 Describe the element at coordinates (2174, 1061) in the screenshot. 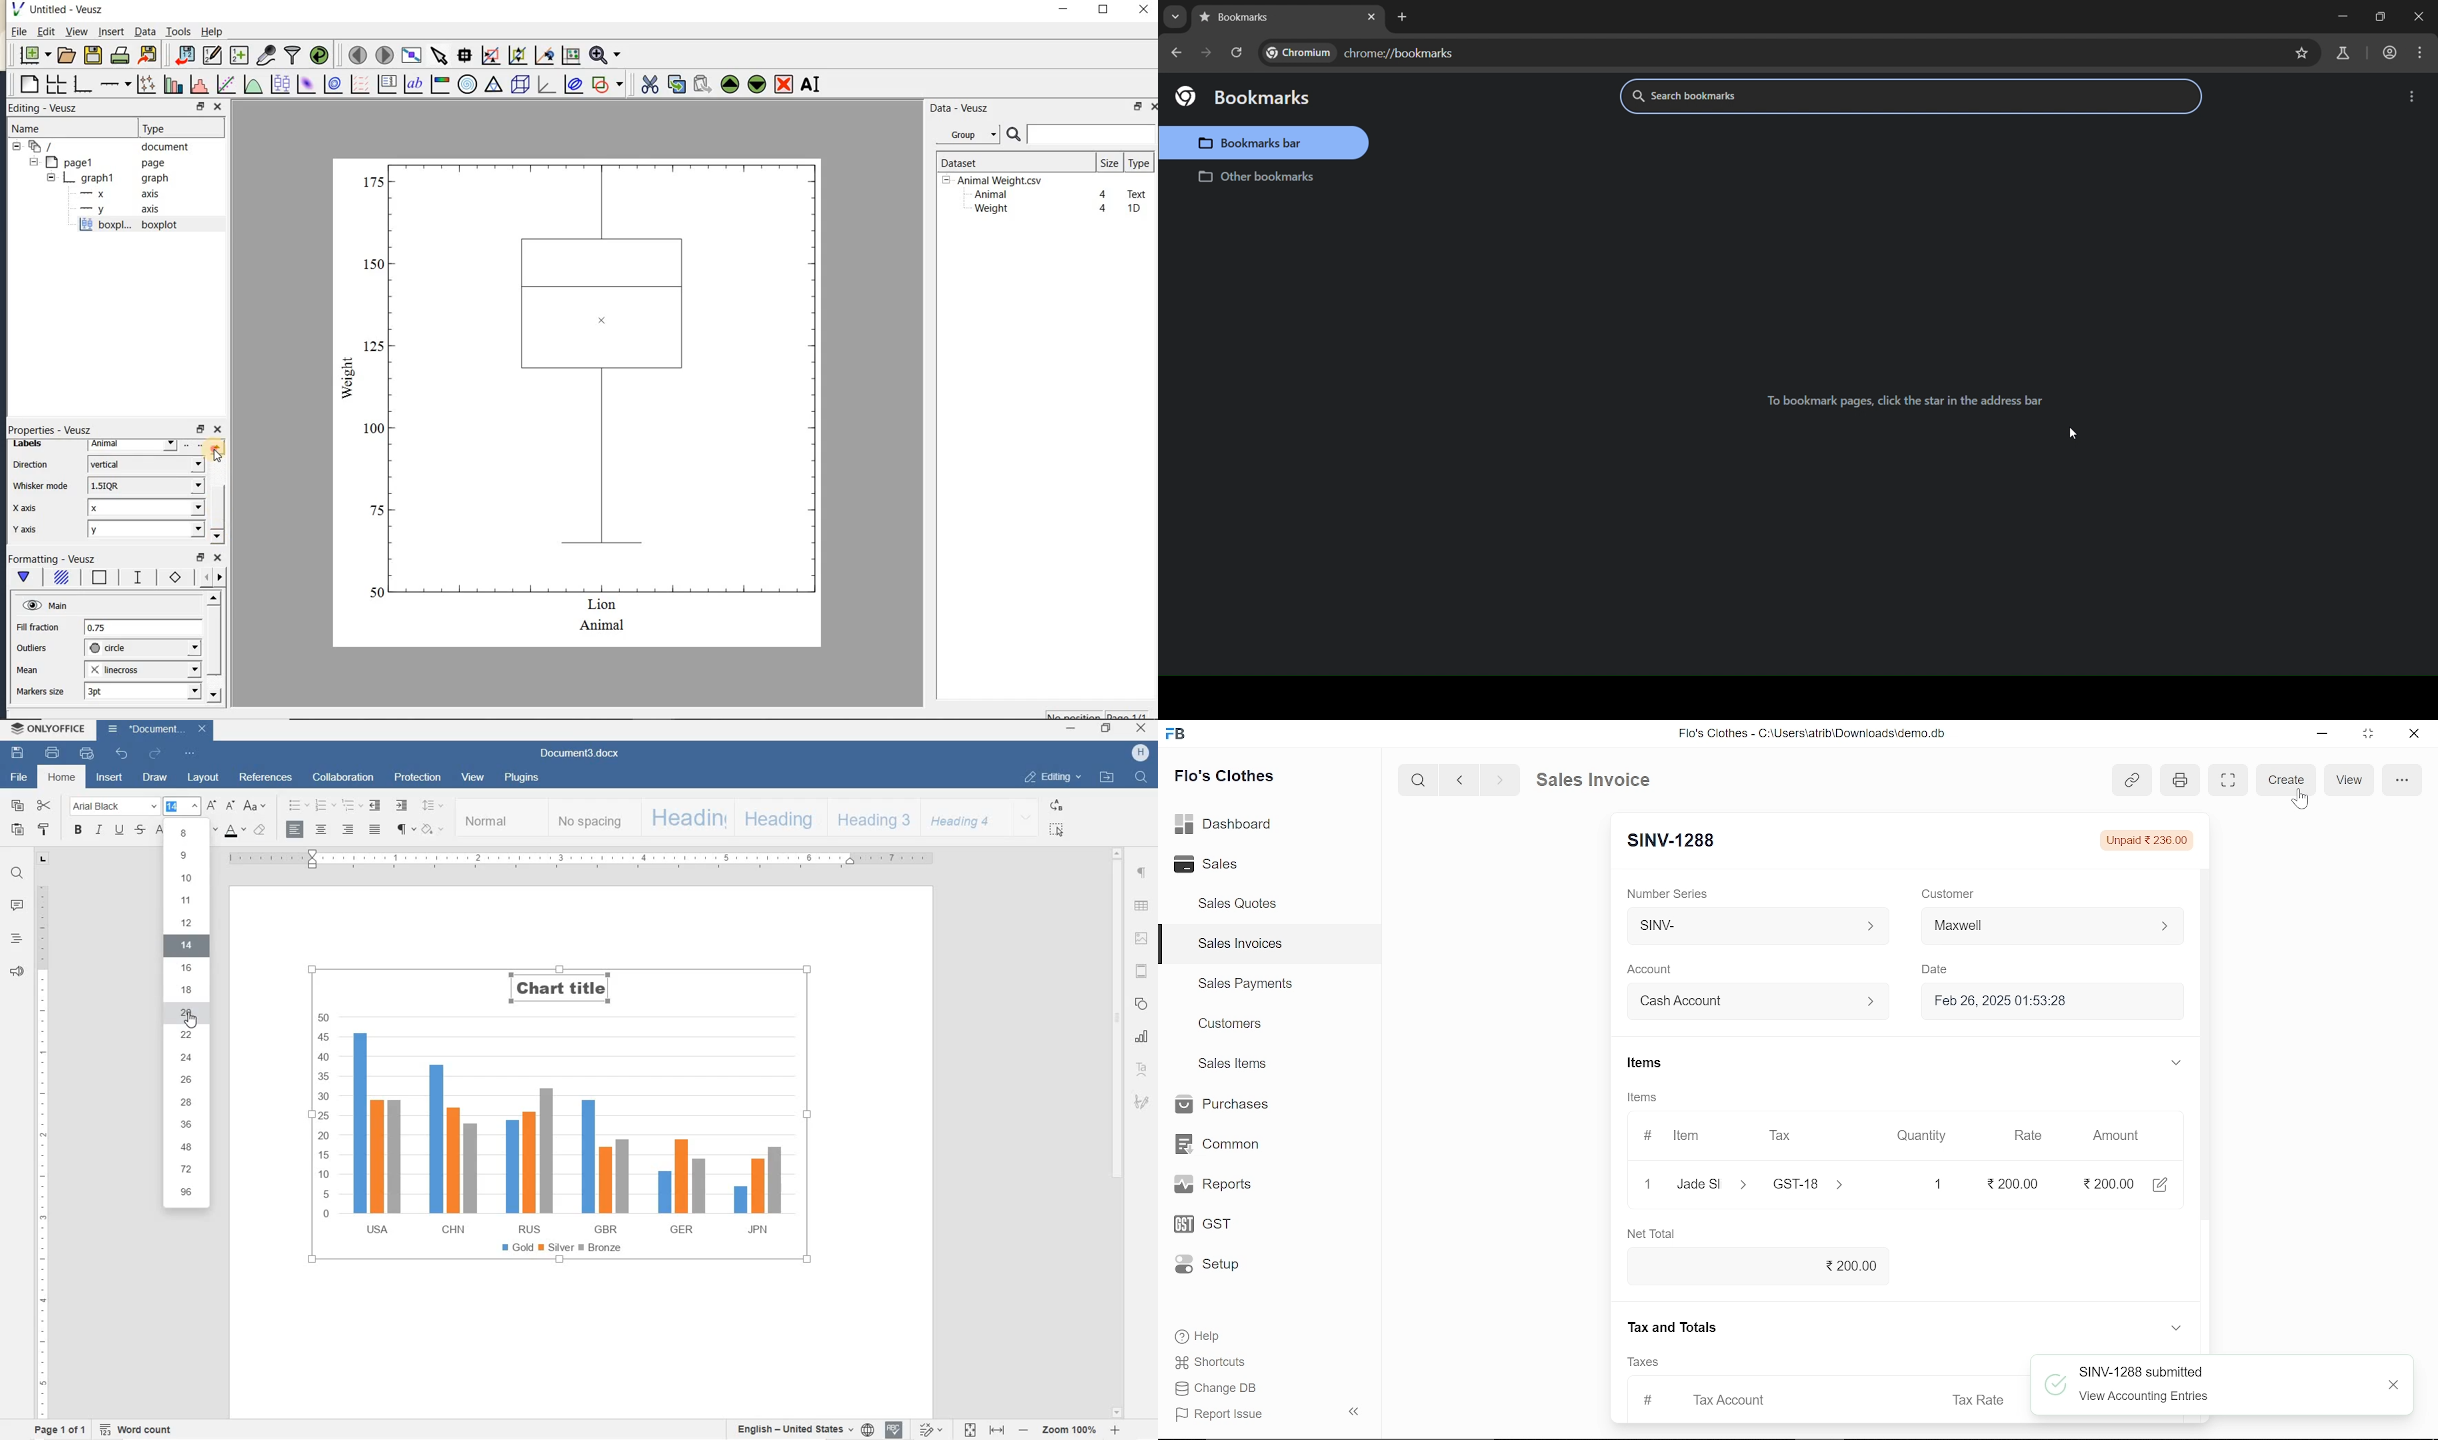

I see `expand` at that location.